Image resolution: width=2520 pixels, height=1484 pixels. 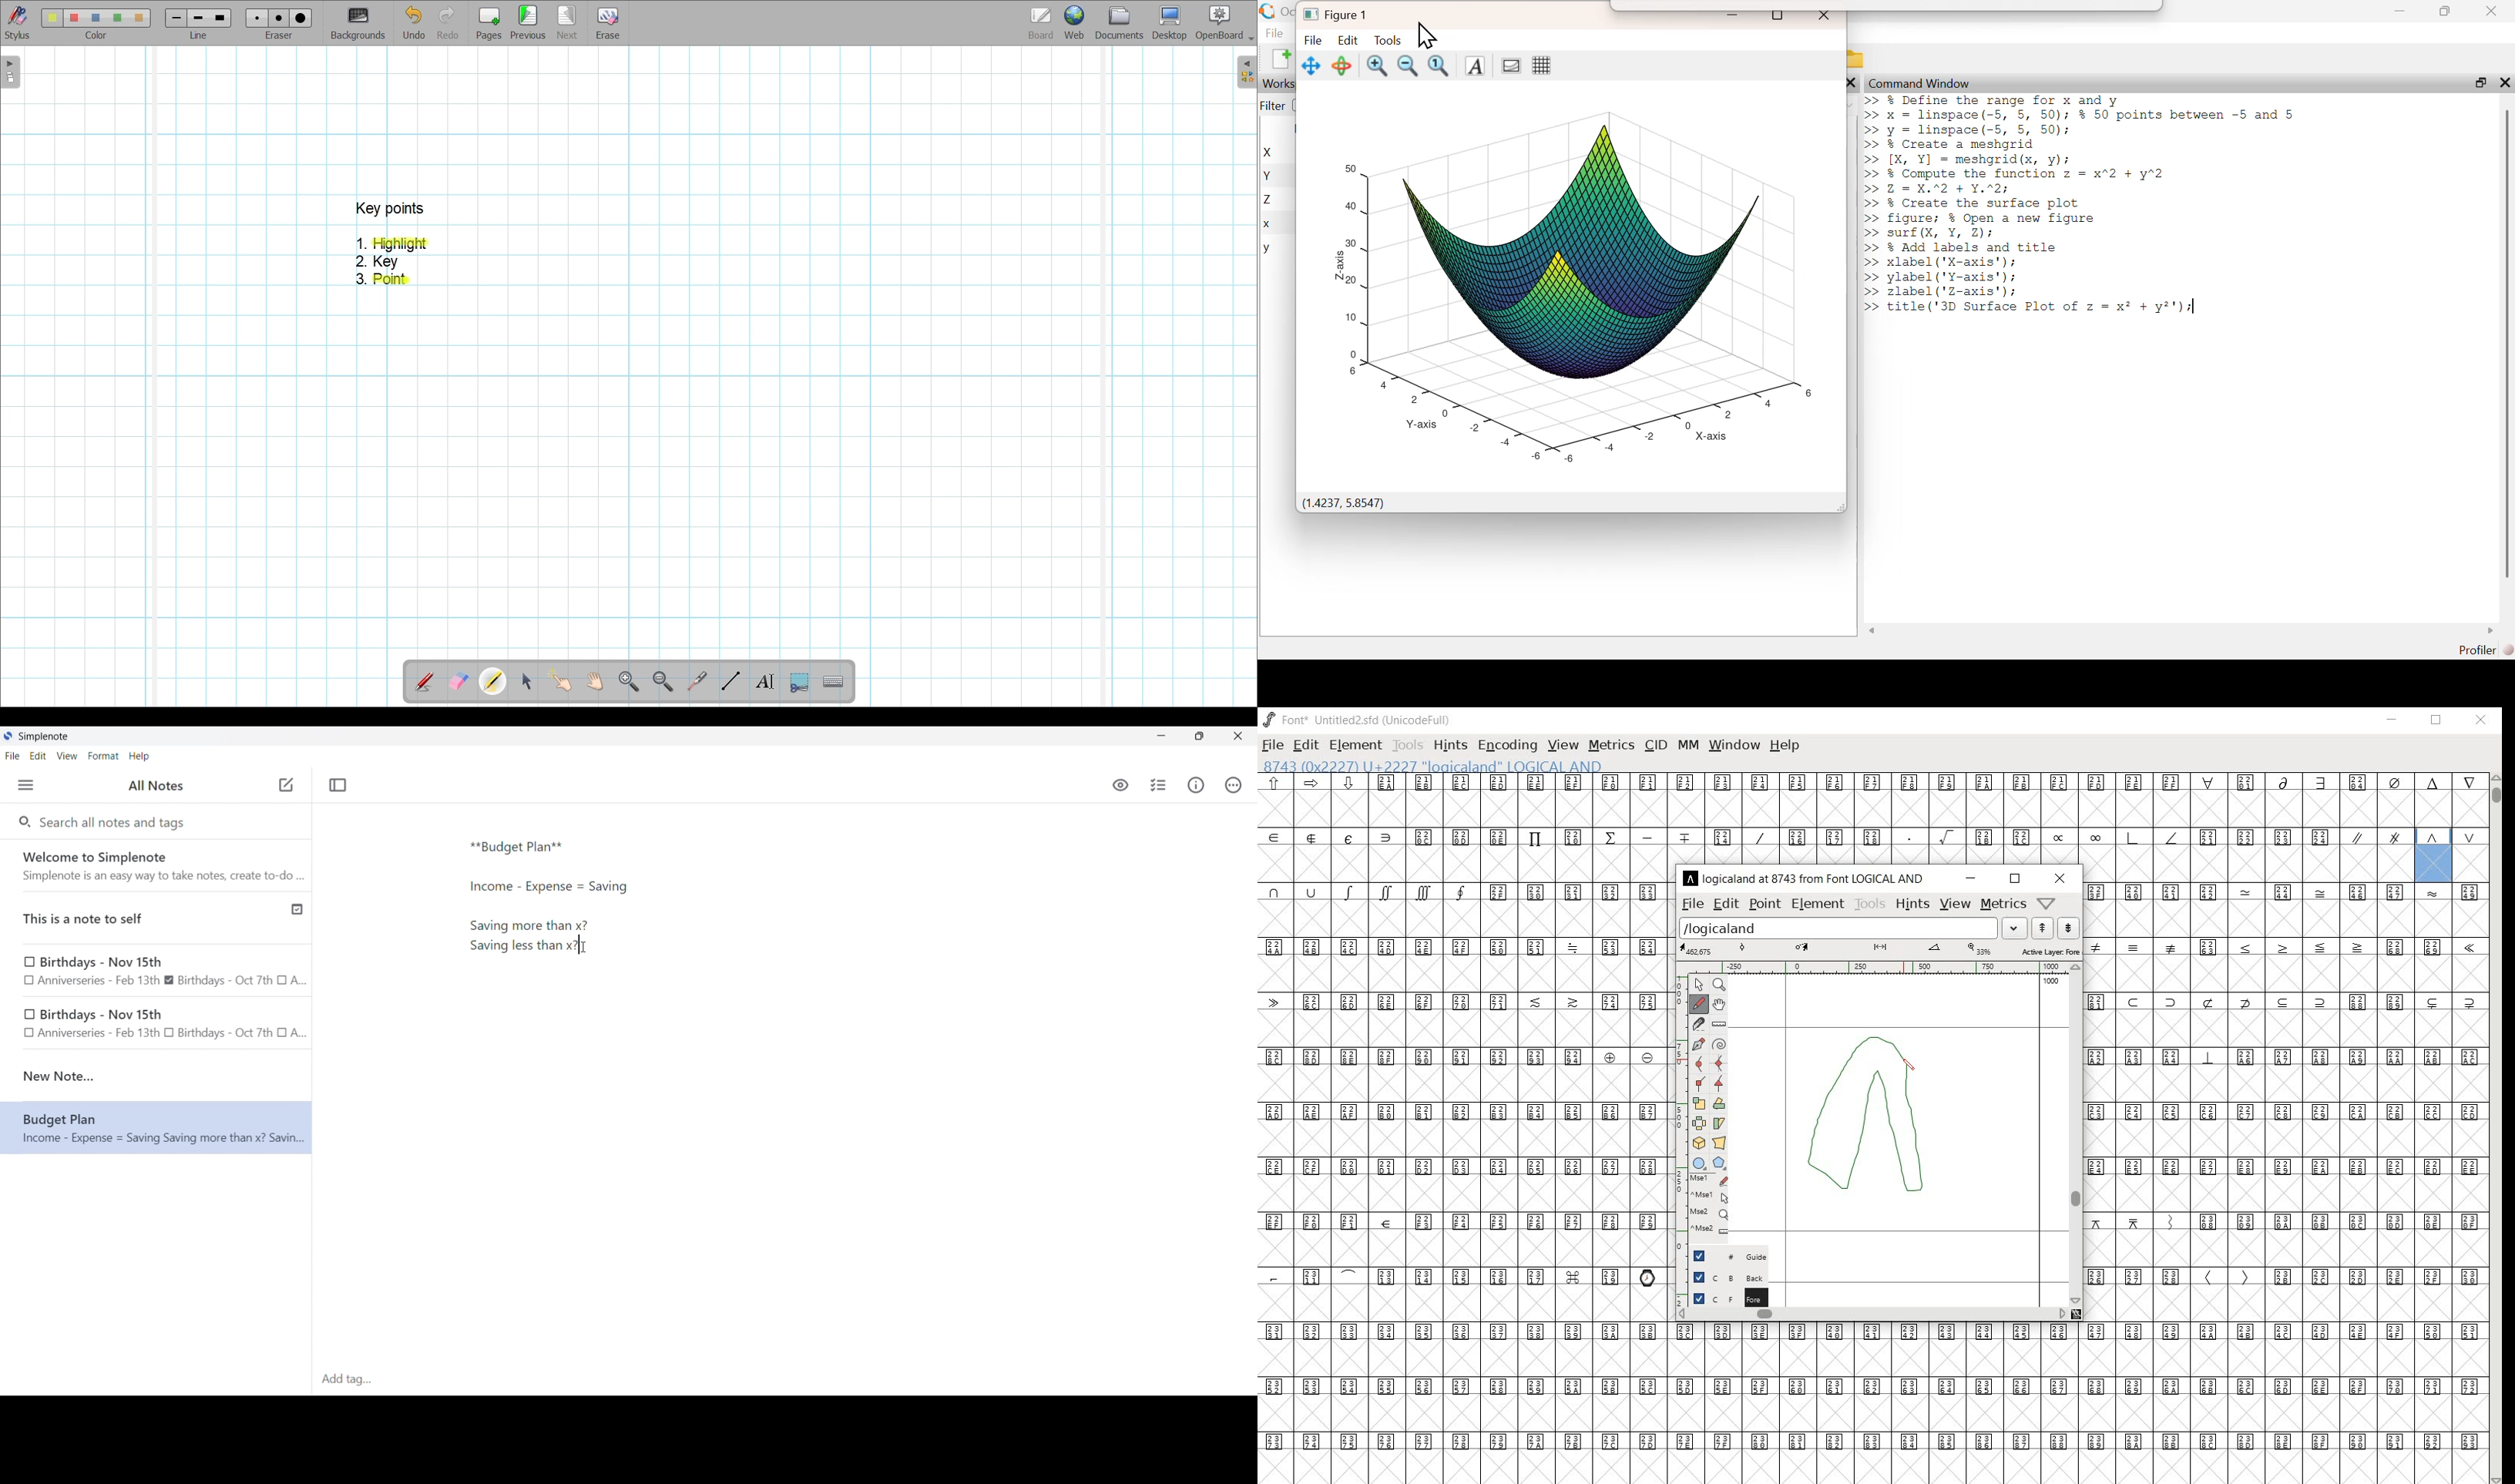 What do you see at coordinates (1765, 904) in the screenshot?
I see `point` at bounding box center [1765, 904].